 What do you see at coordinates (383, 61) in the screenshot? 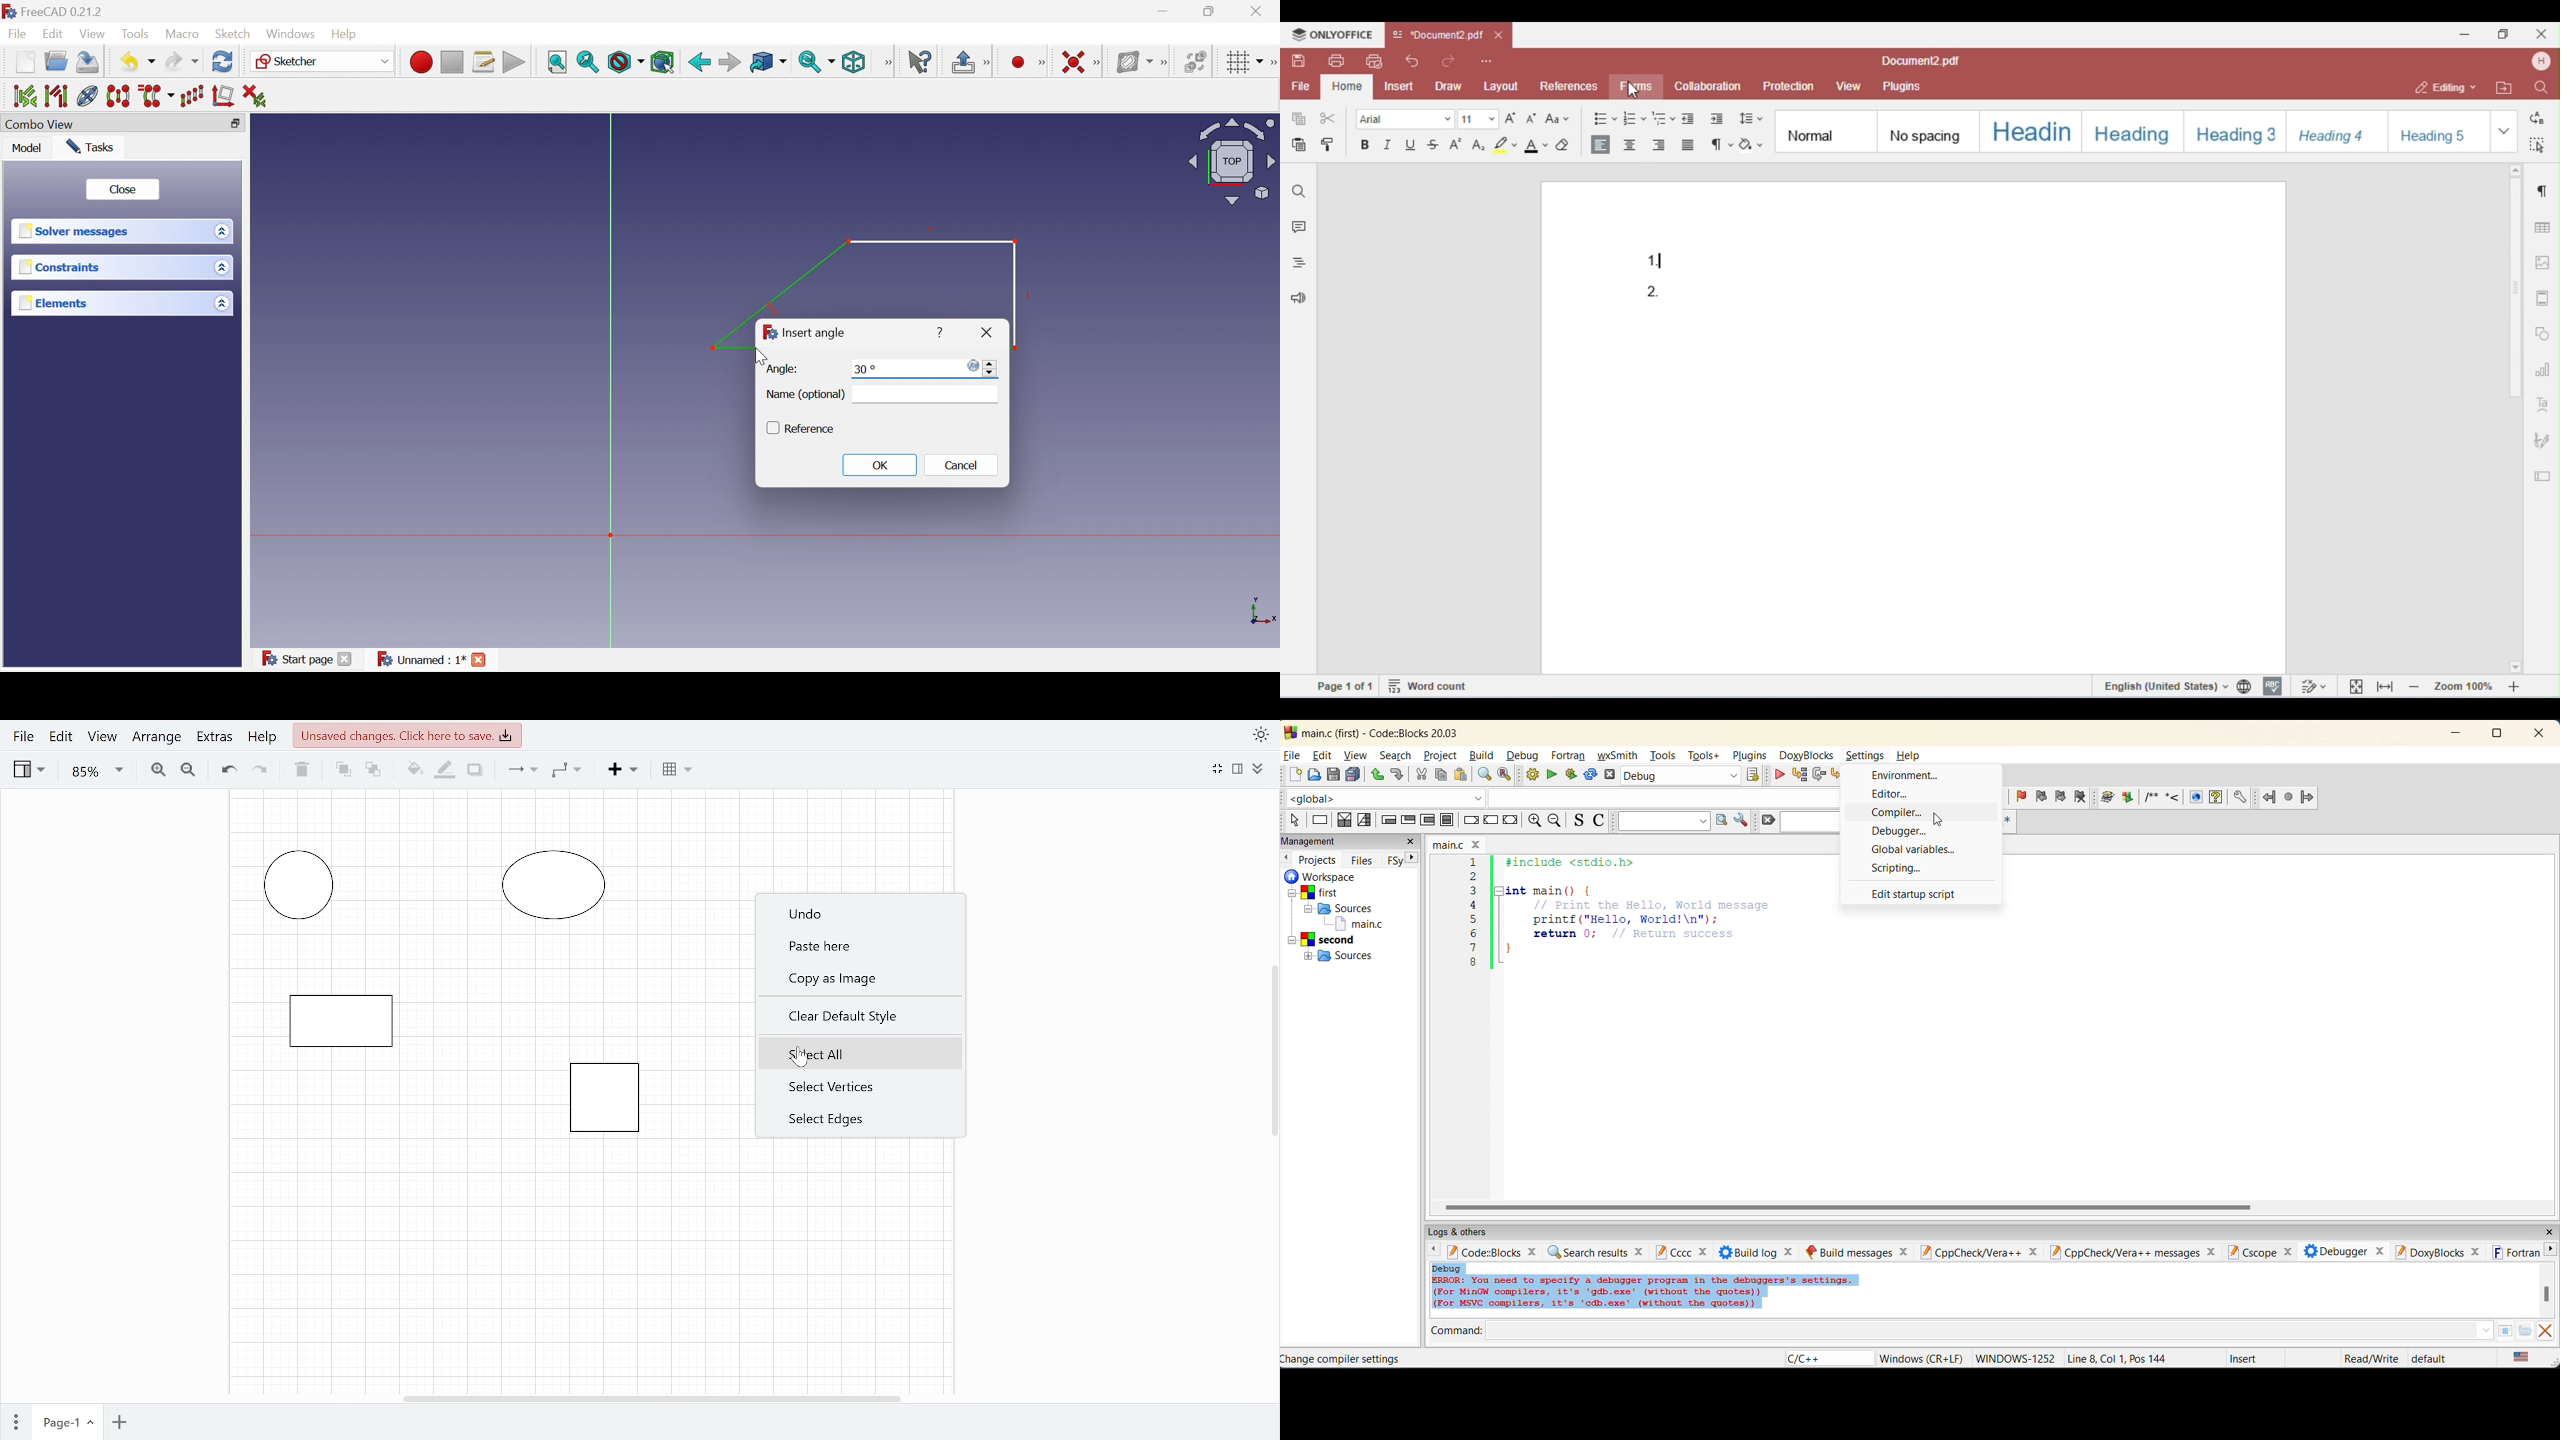
I see `Drop Down` at bounding box center [383, 61].